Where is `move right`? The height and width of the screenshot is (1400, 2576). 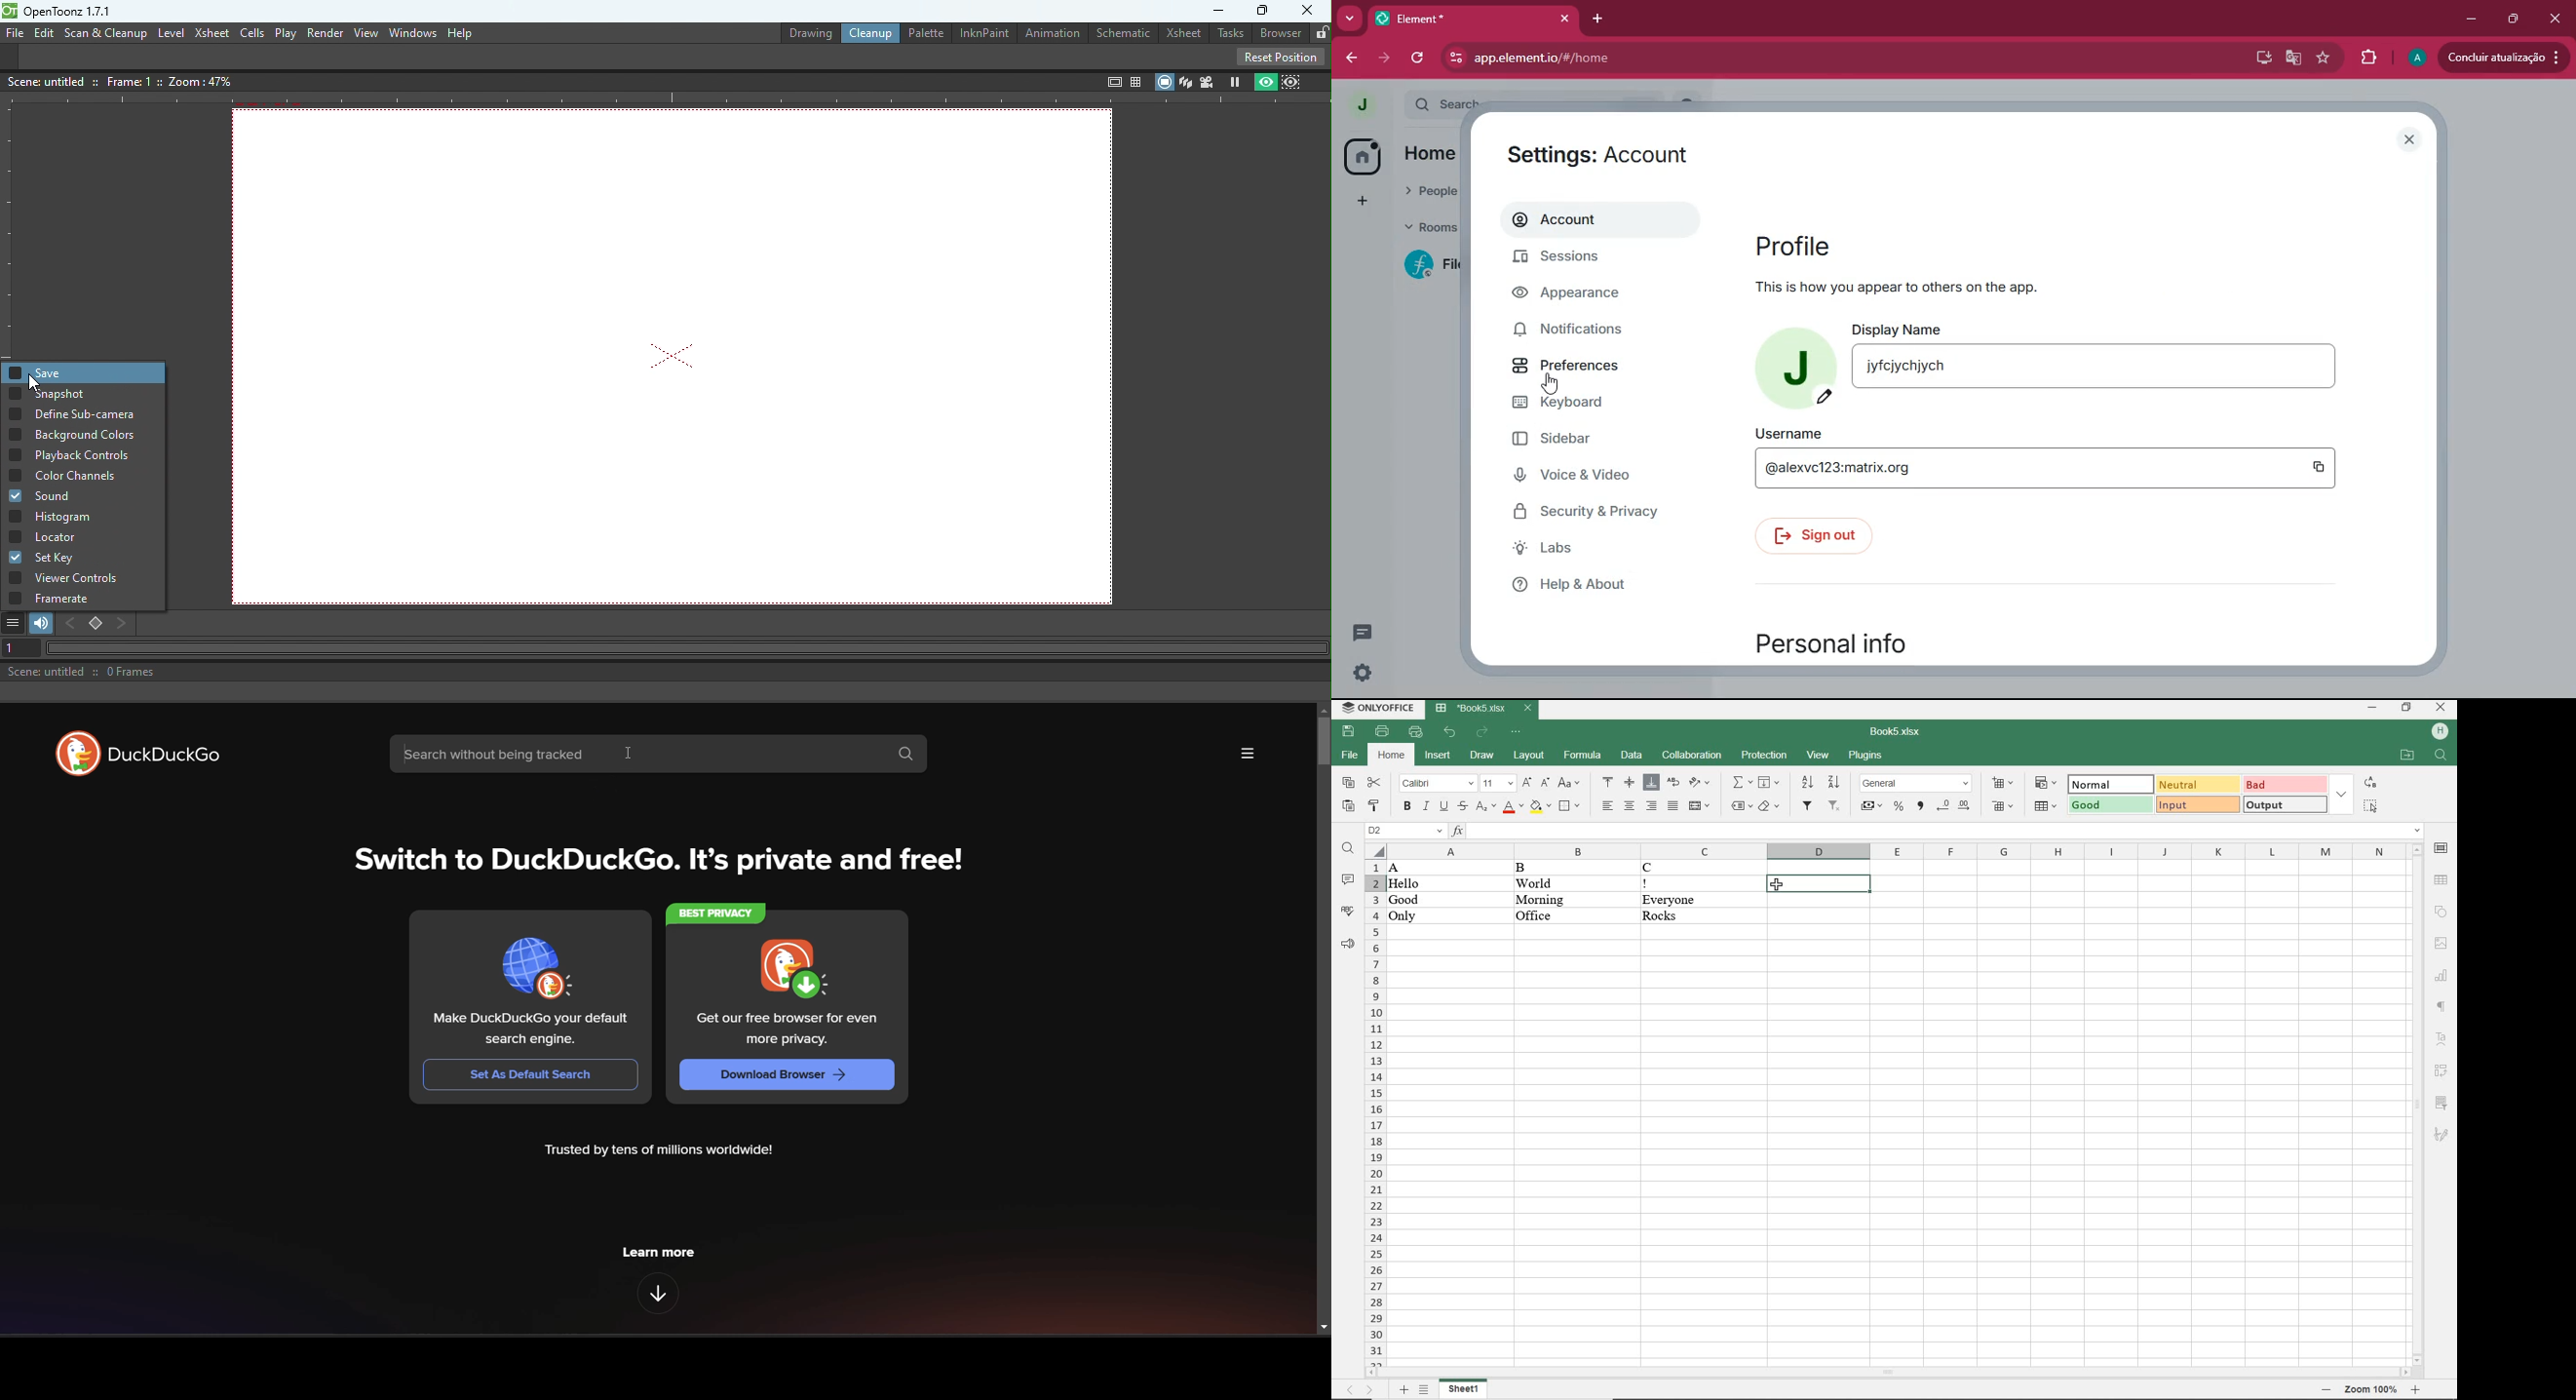 move right is located at coordinates (2407, 1372).